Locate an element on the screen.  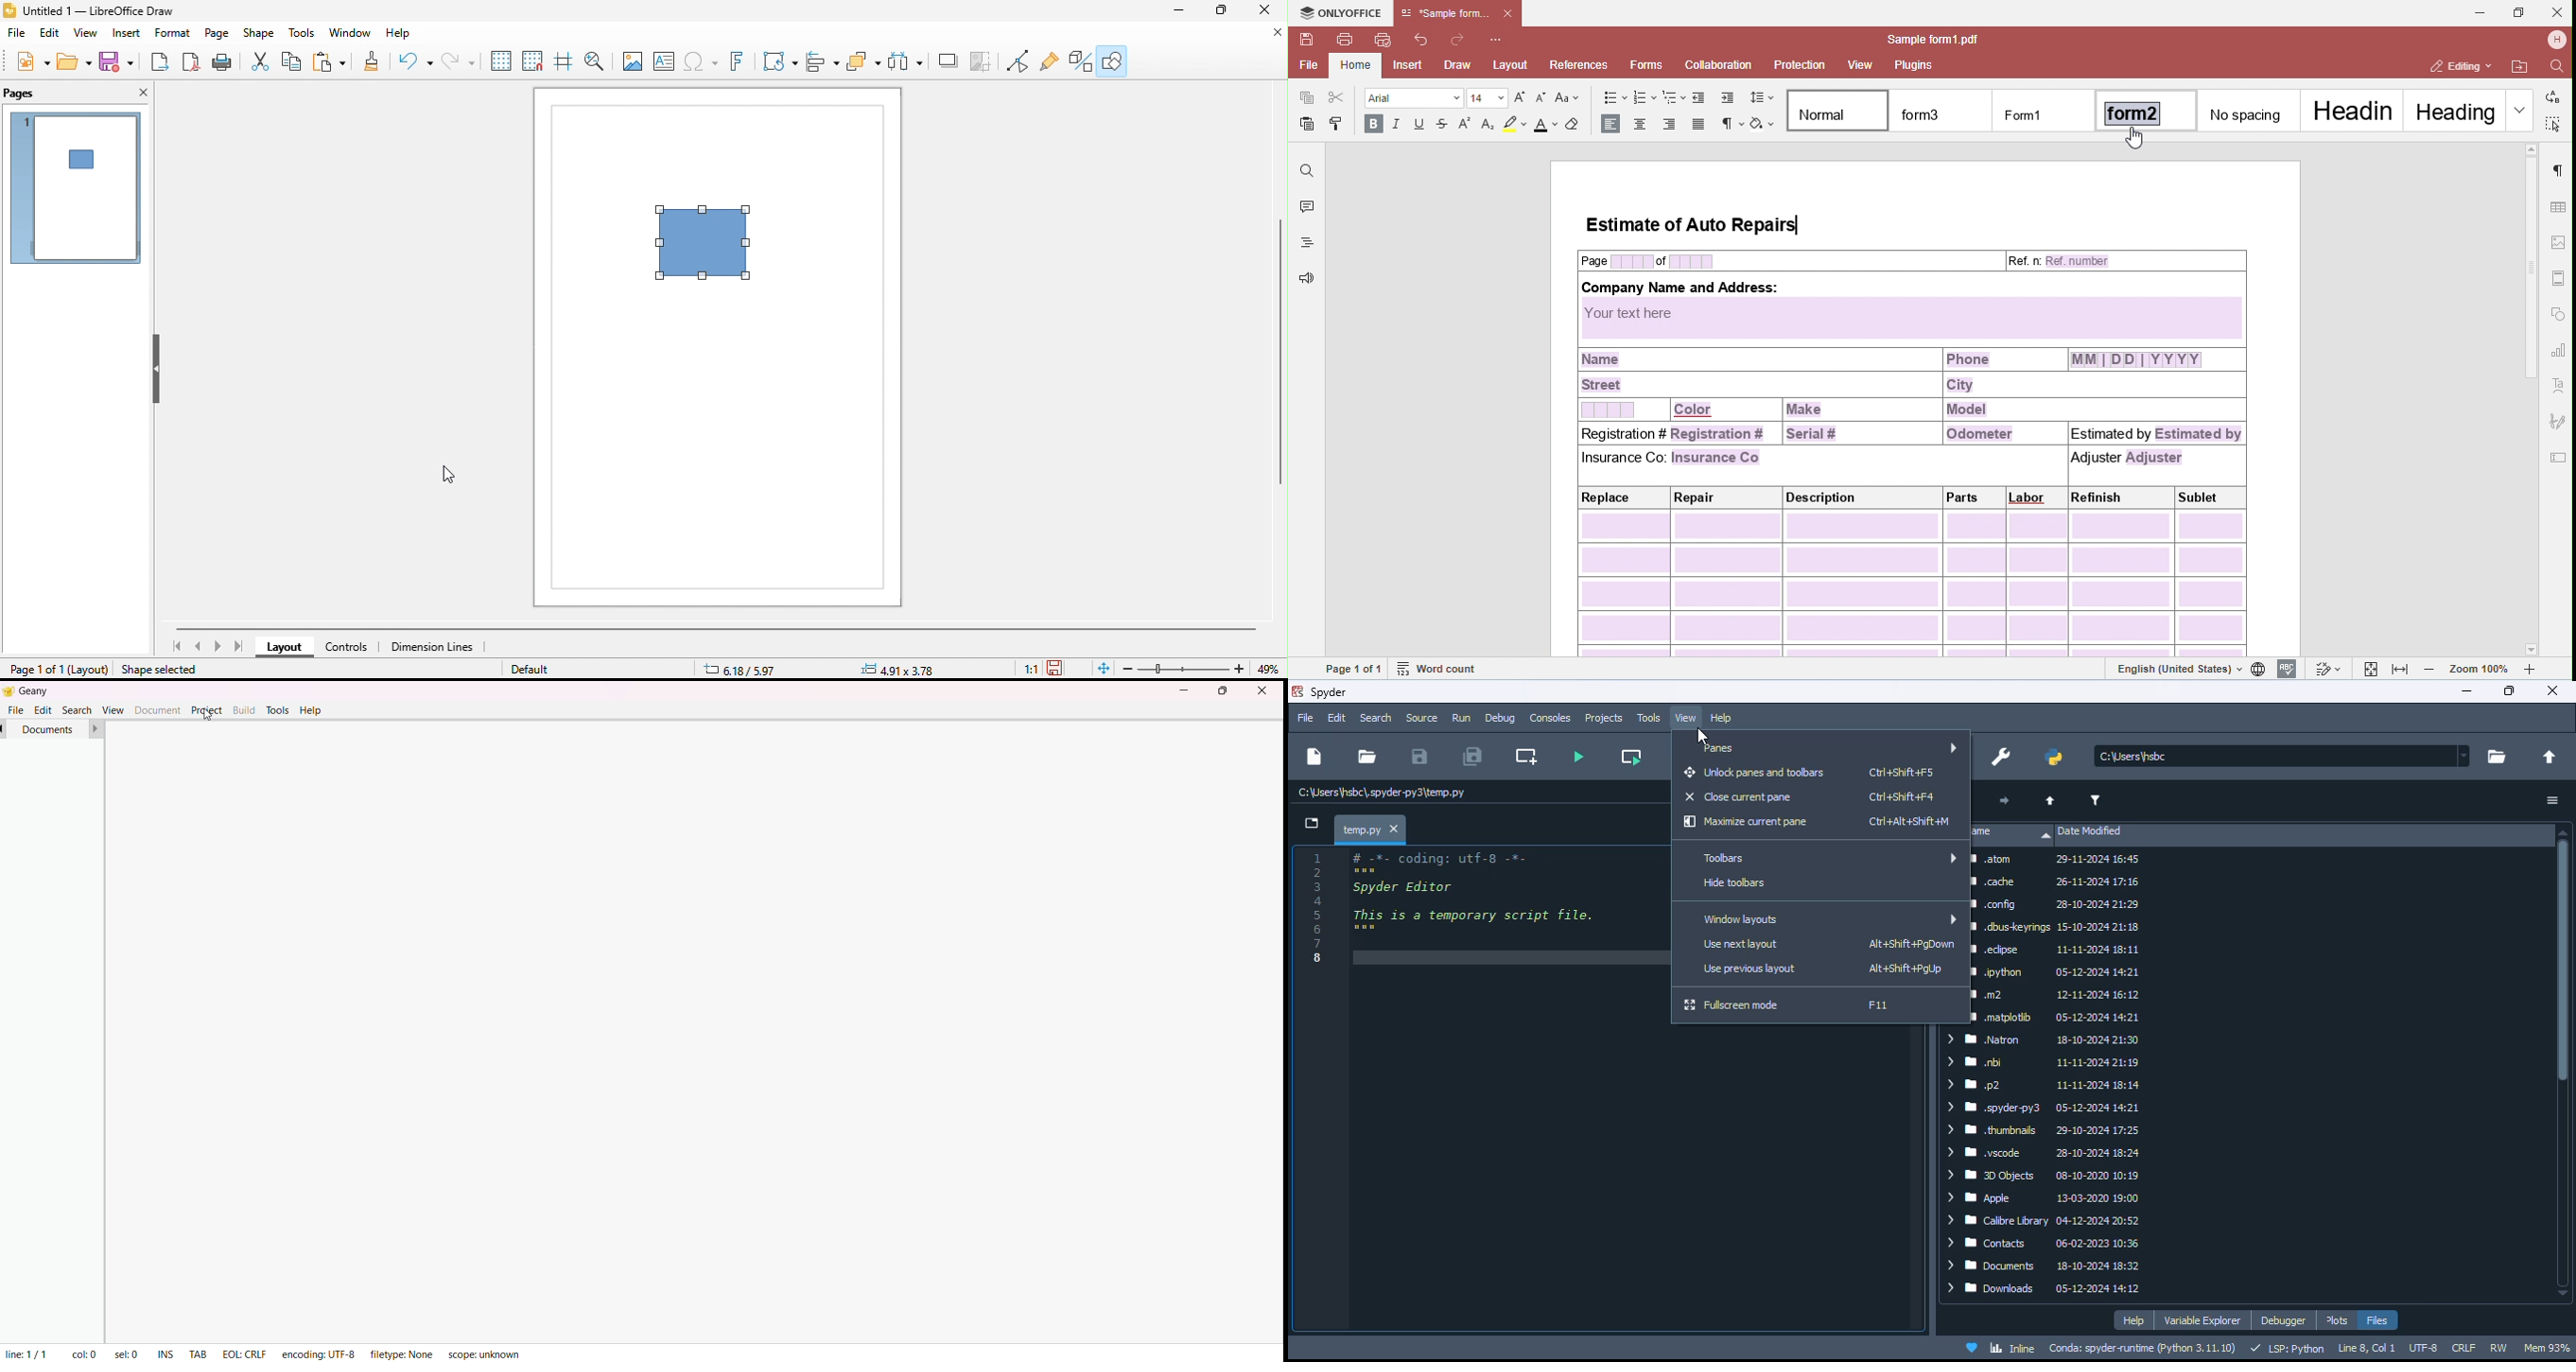
line 1/1 is located at coordinates (25, 1352).